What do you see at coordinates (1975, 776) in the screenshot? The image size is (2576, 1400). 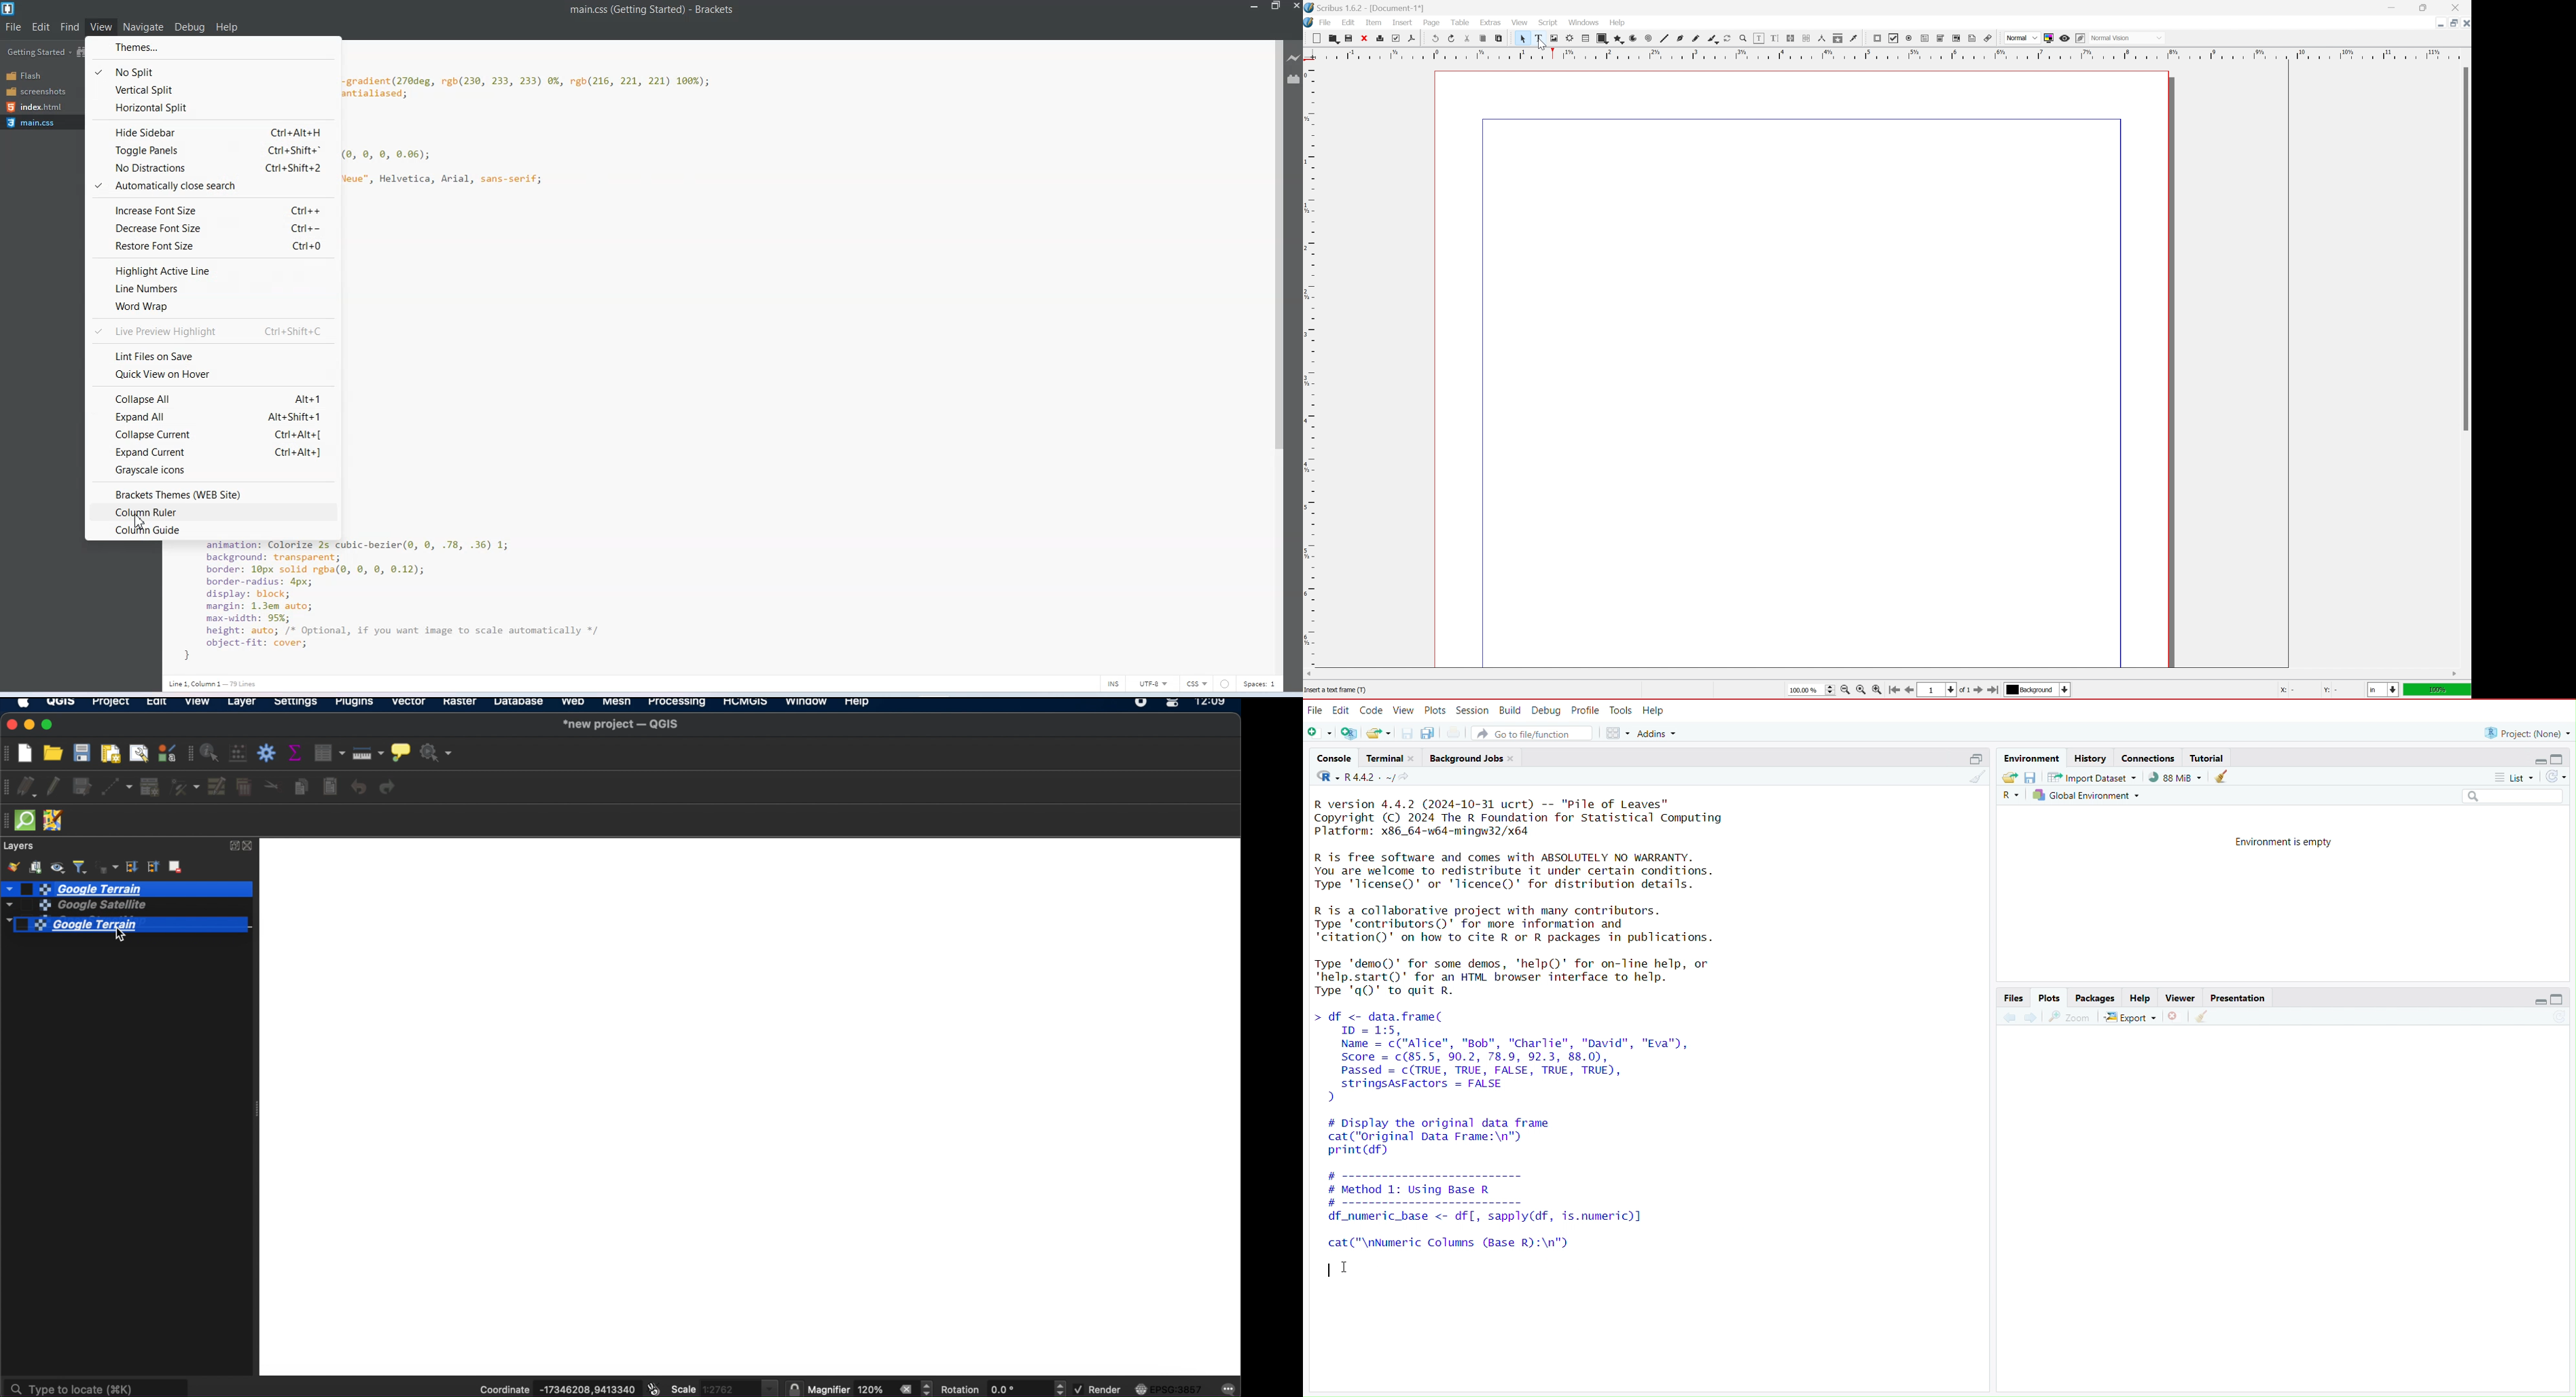 I see `clear console` at bounding box center [1975, 776].